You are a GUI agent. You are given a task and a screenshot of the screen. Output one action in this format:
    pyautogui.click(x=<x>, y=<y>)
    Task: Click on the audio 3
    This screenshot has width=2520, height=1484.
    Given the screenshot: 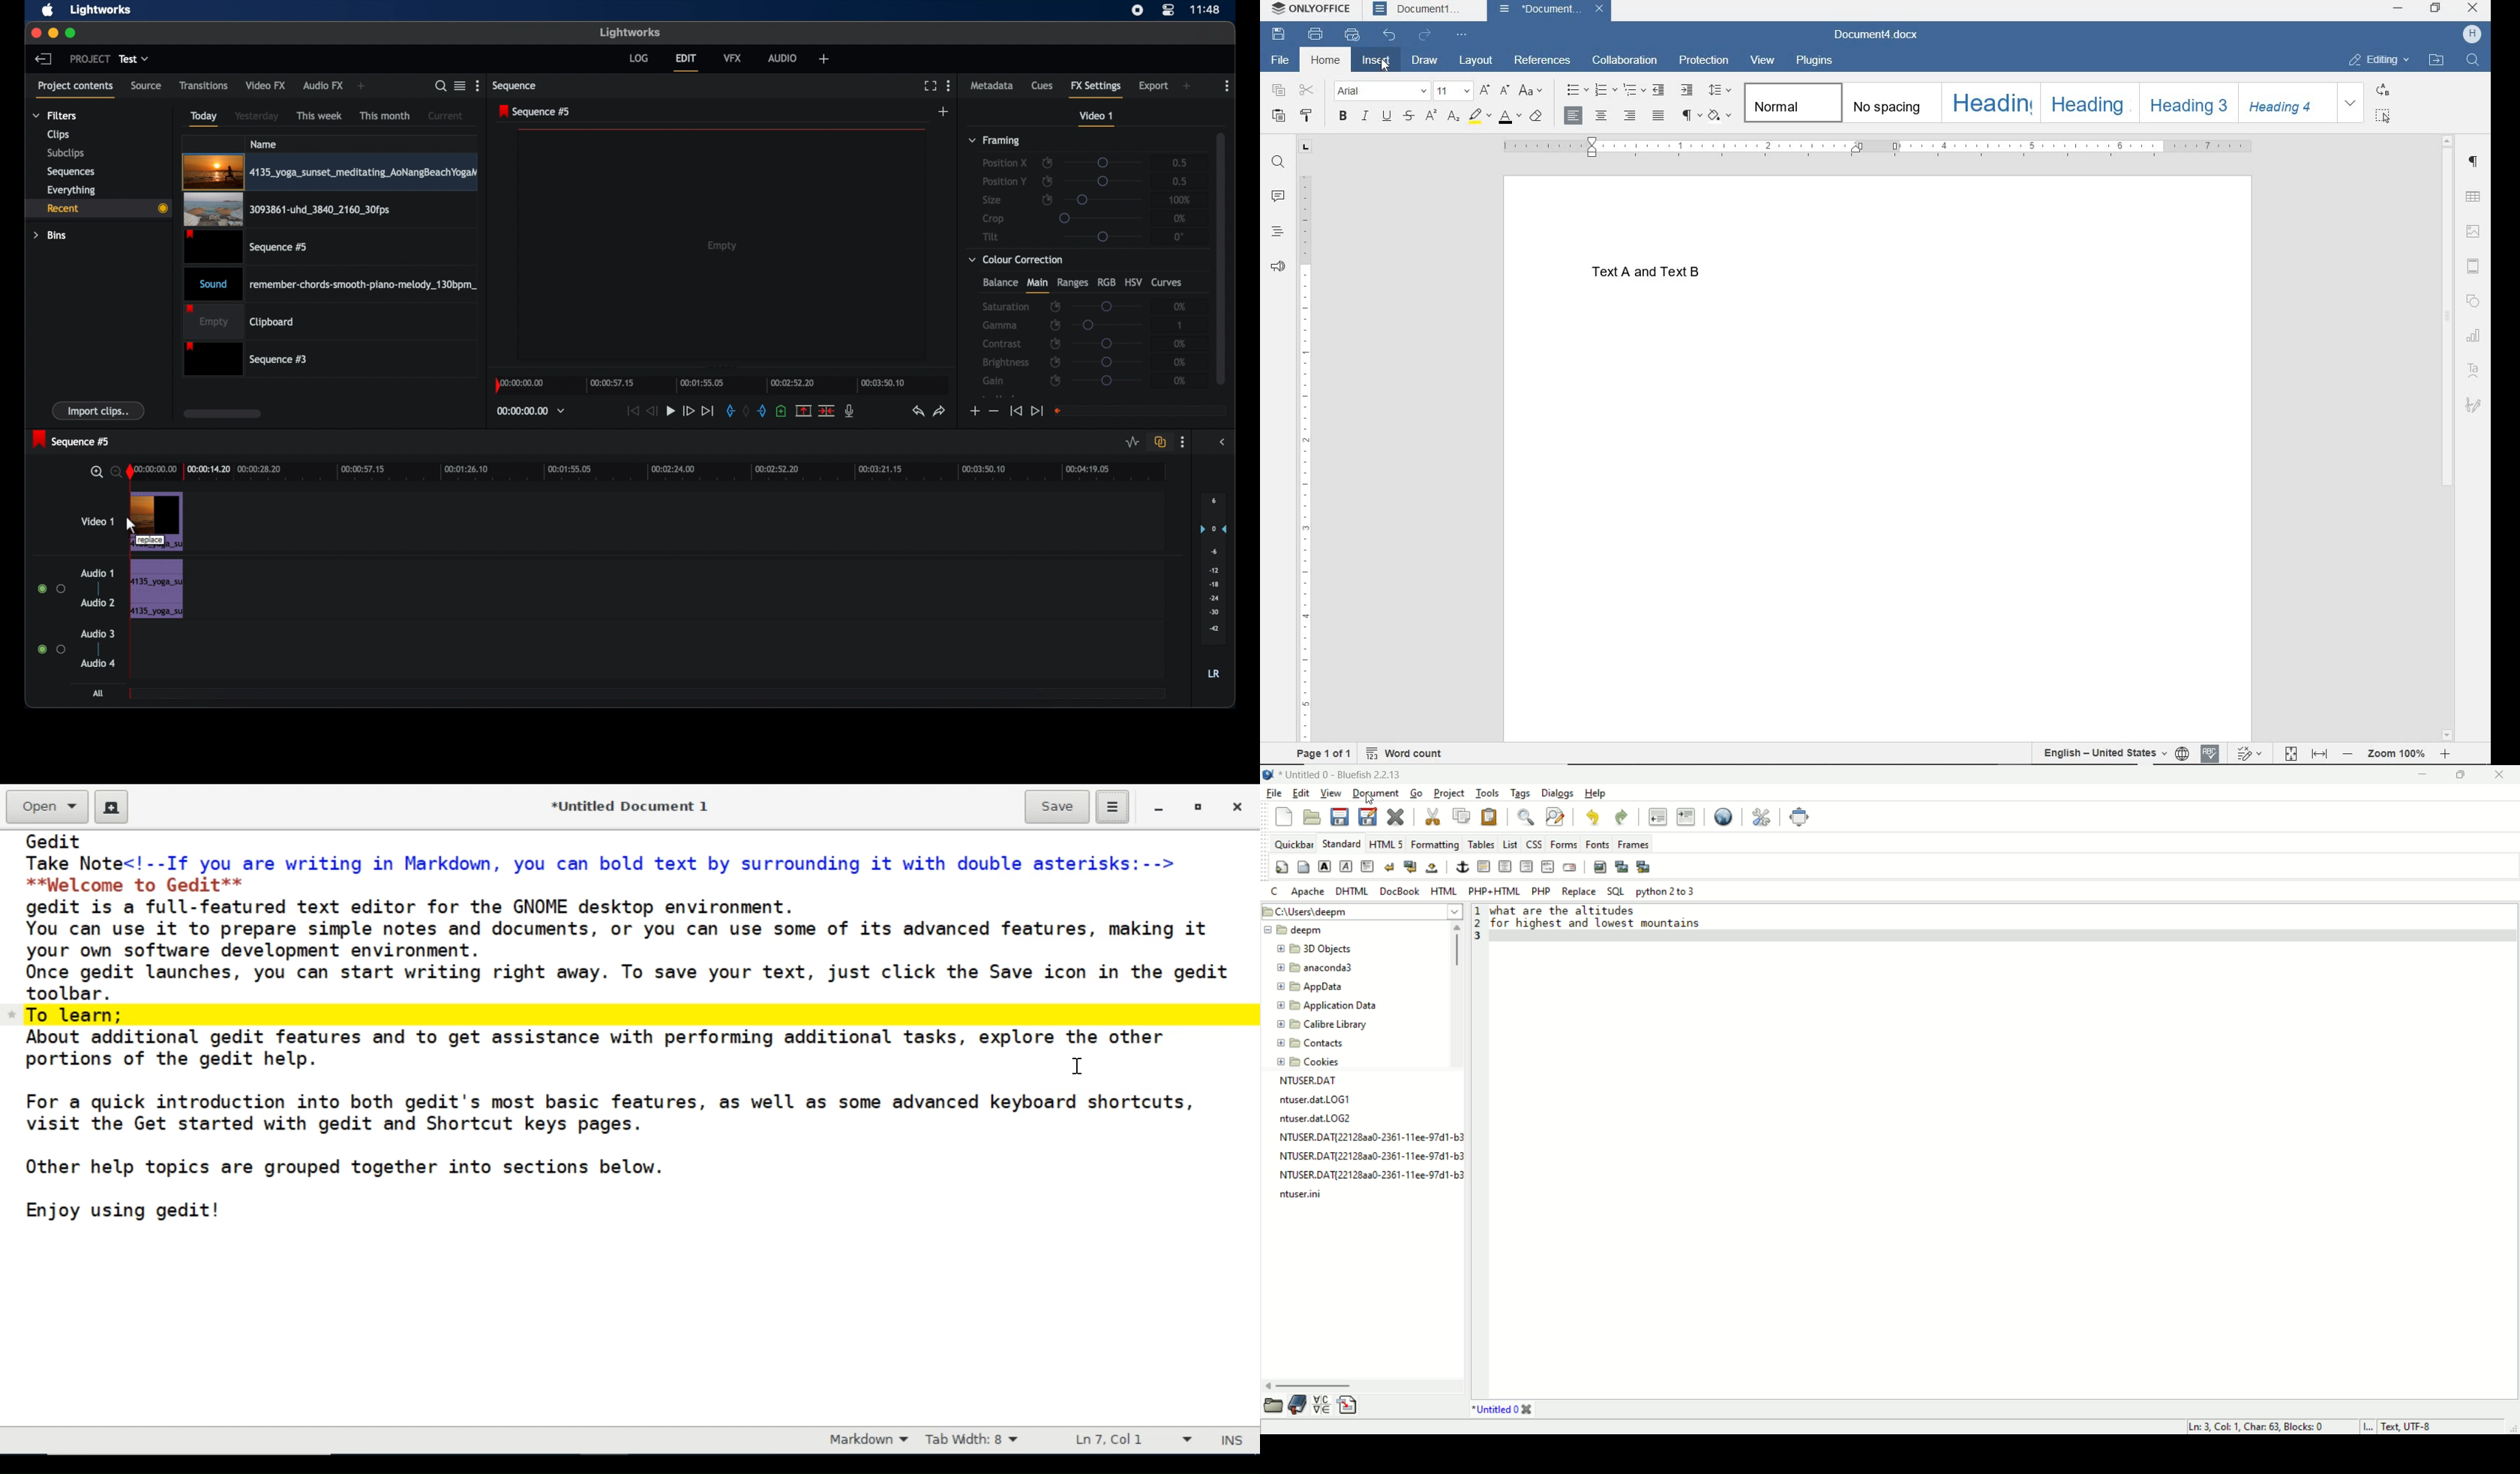 What is the action you would take?
    pyautogui.click(x=97, y=633)
    